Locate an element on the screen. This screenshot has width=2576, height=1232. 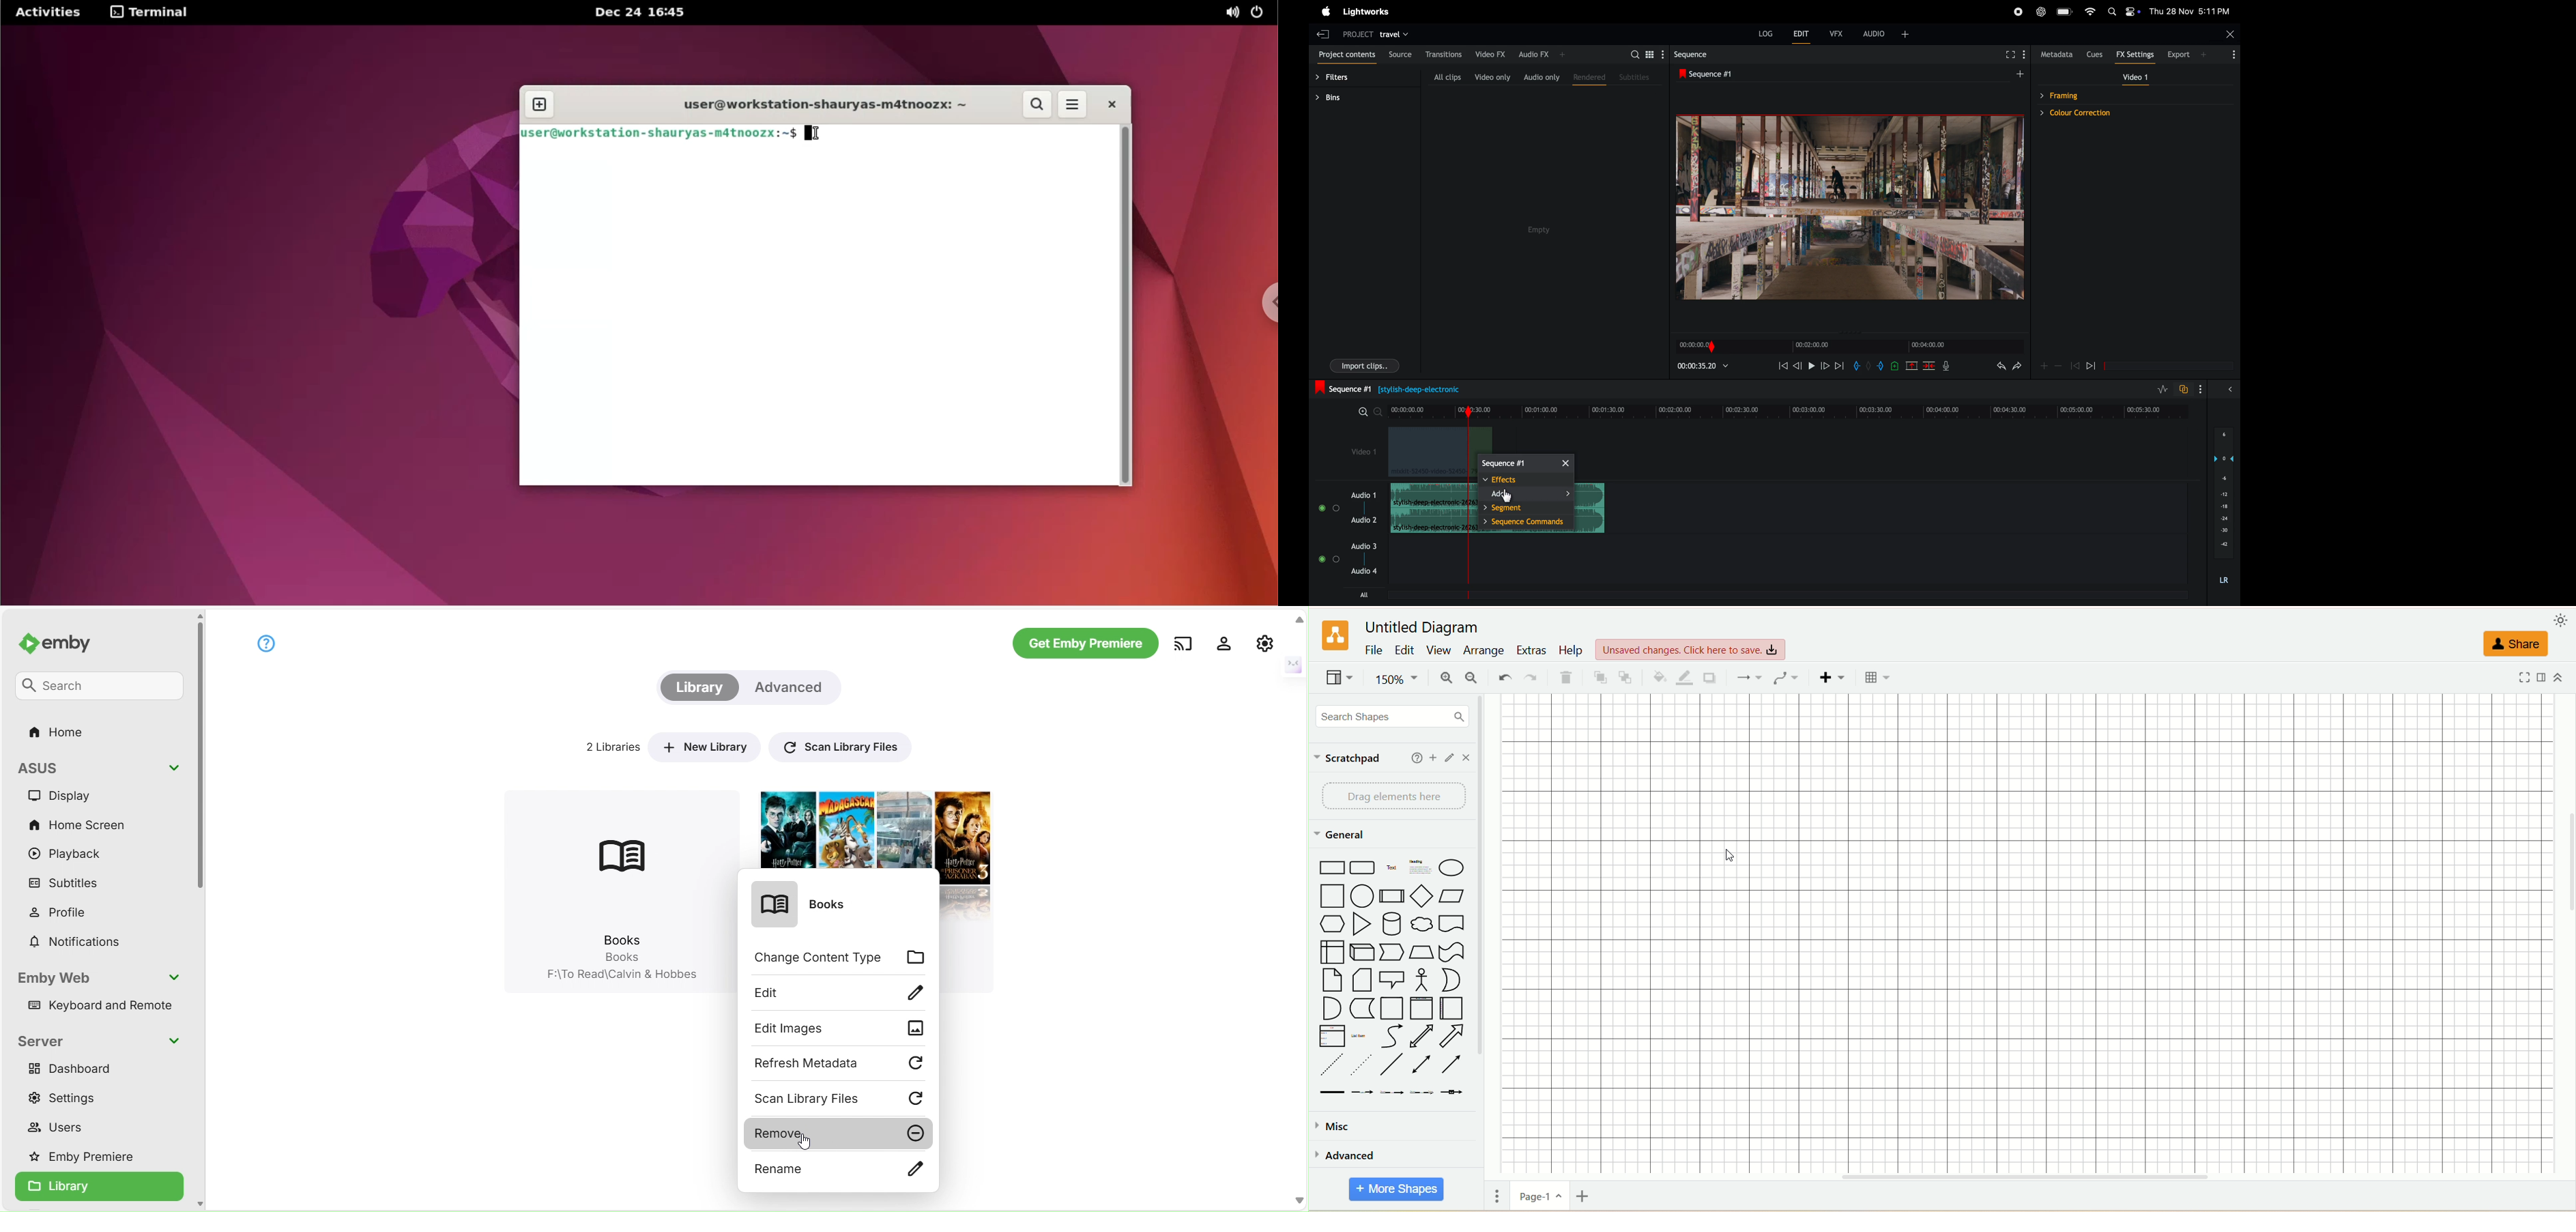
add is located at coordinates (2043, 366).